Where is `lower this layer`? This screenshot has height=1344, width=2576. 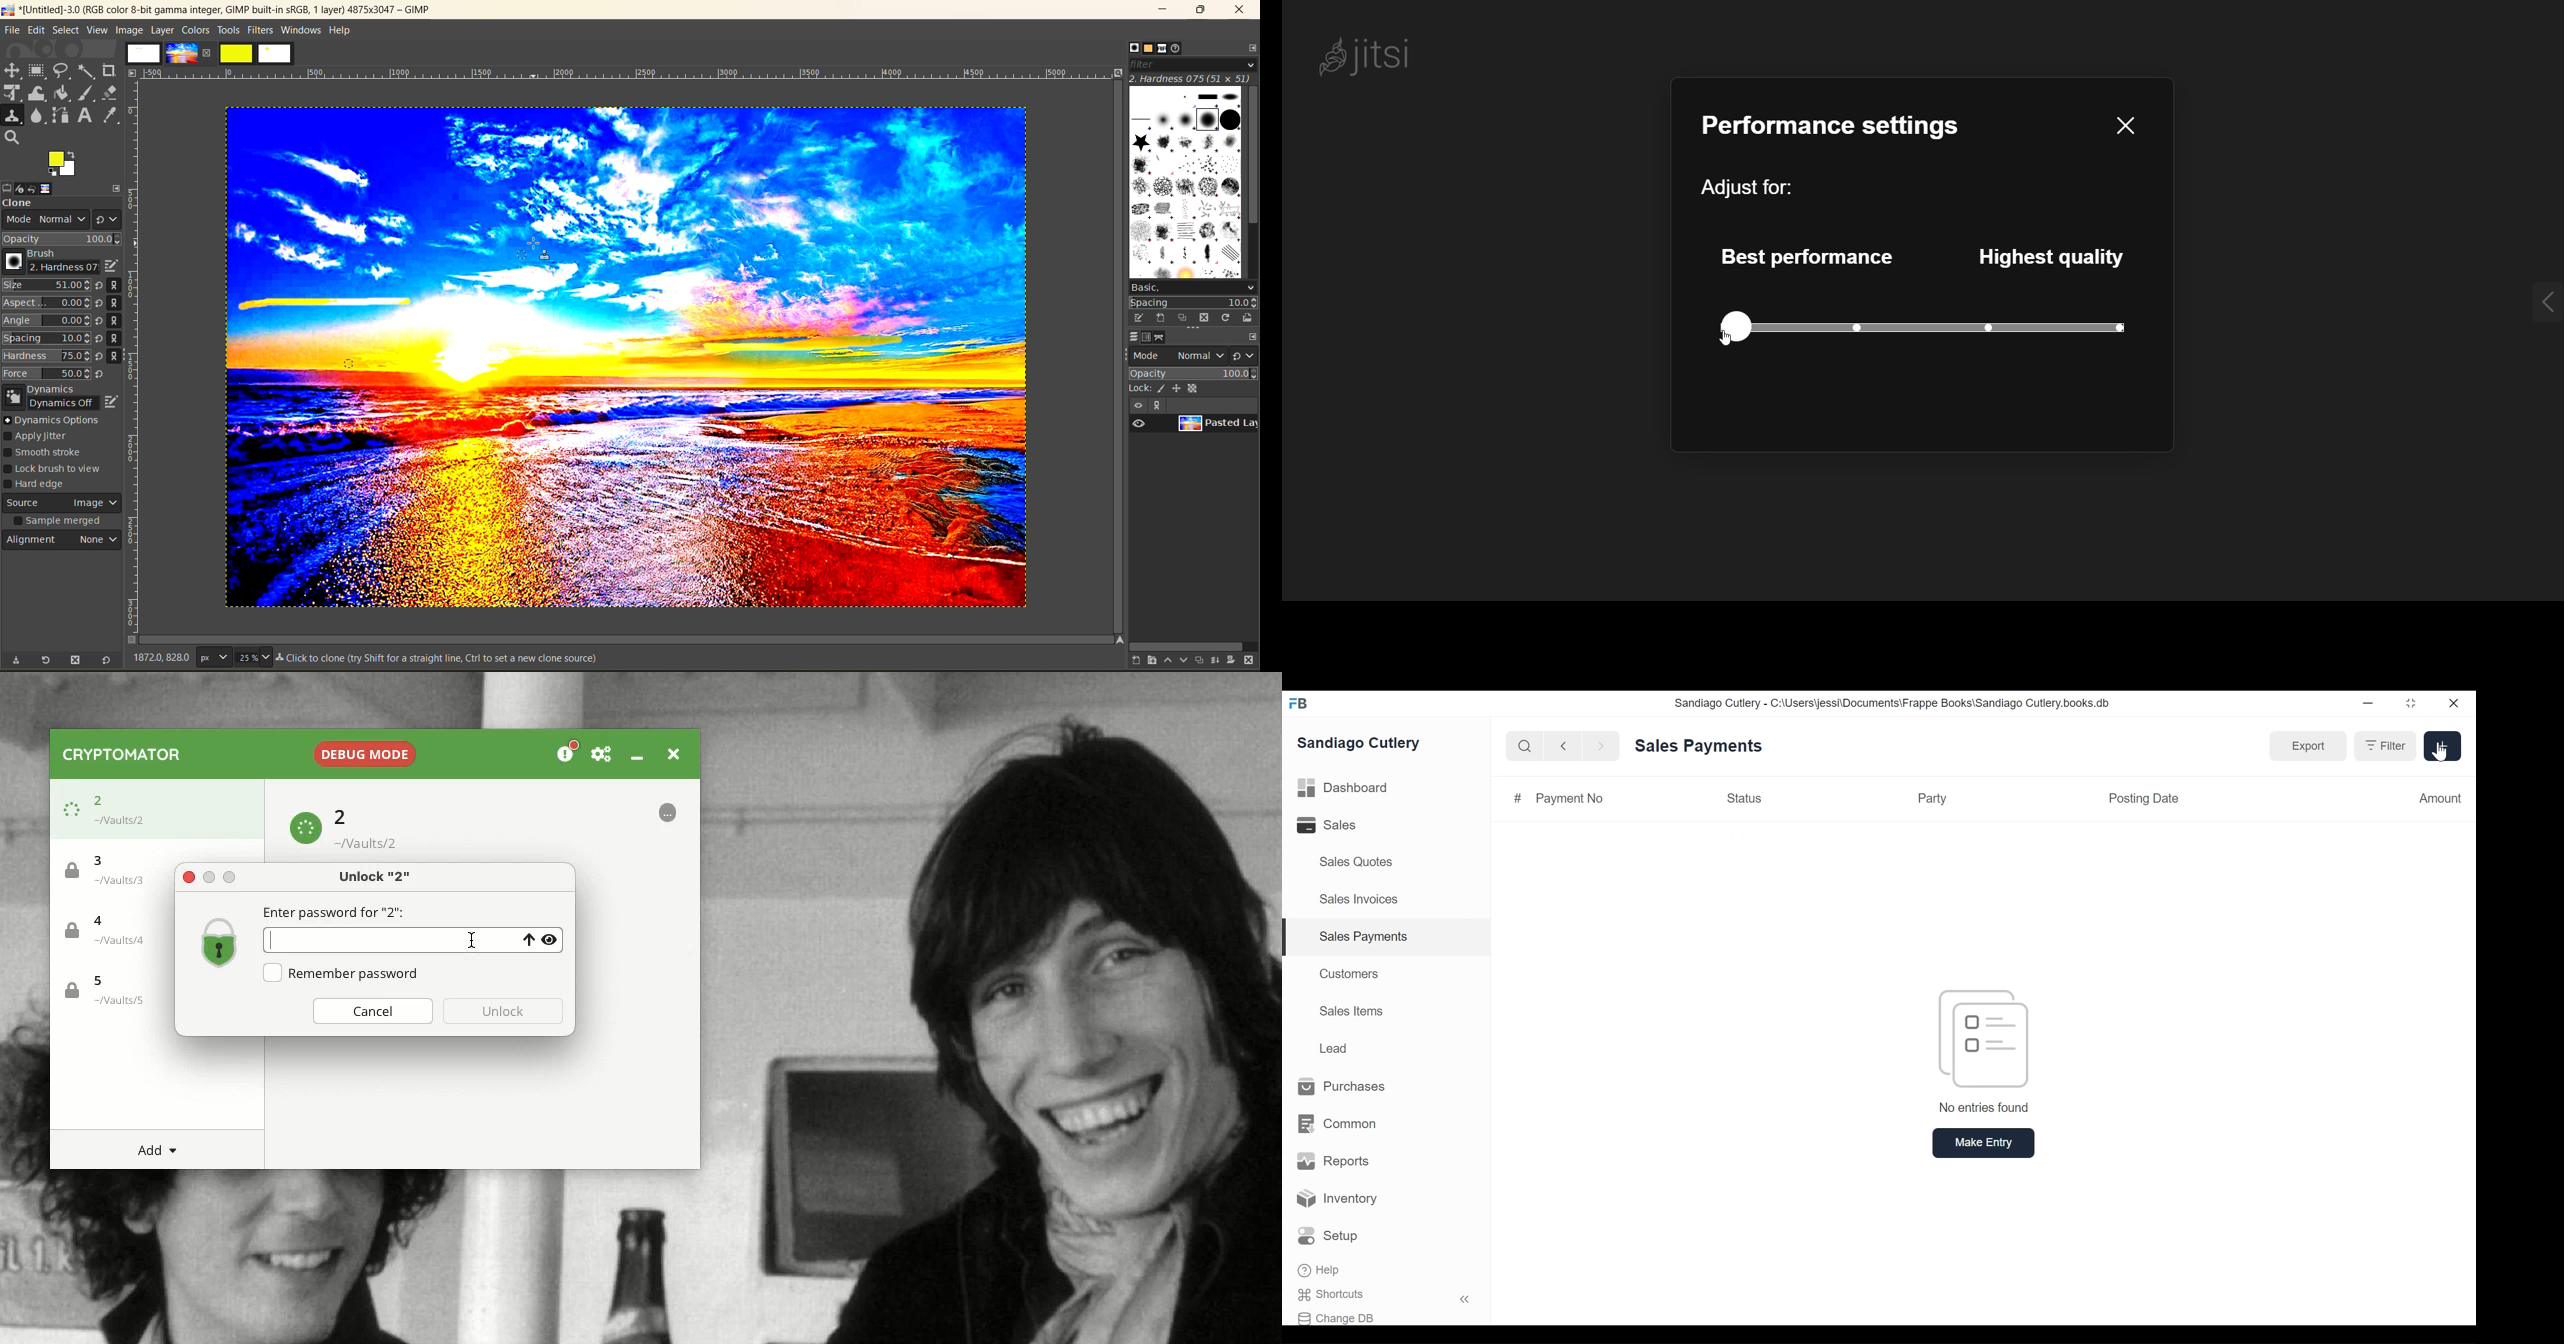 lower this layer is located at coordinates (1180, 661).